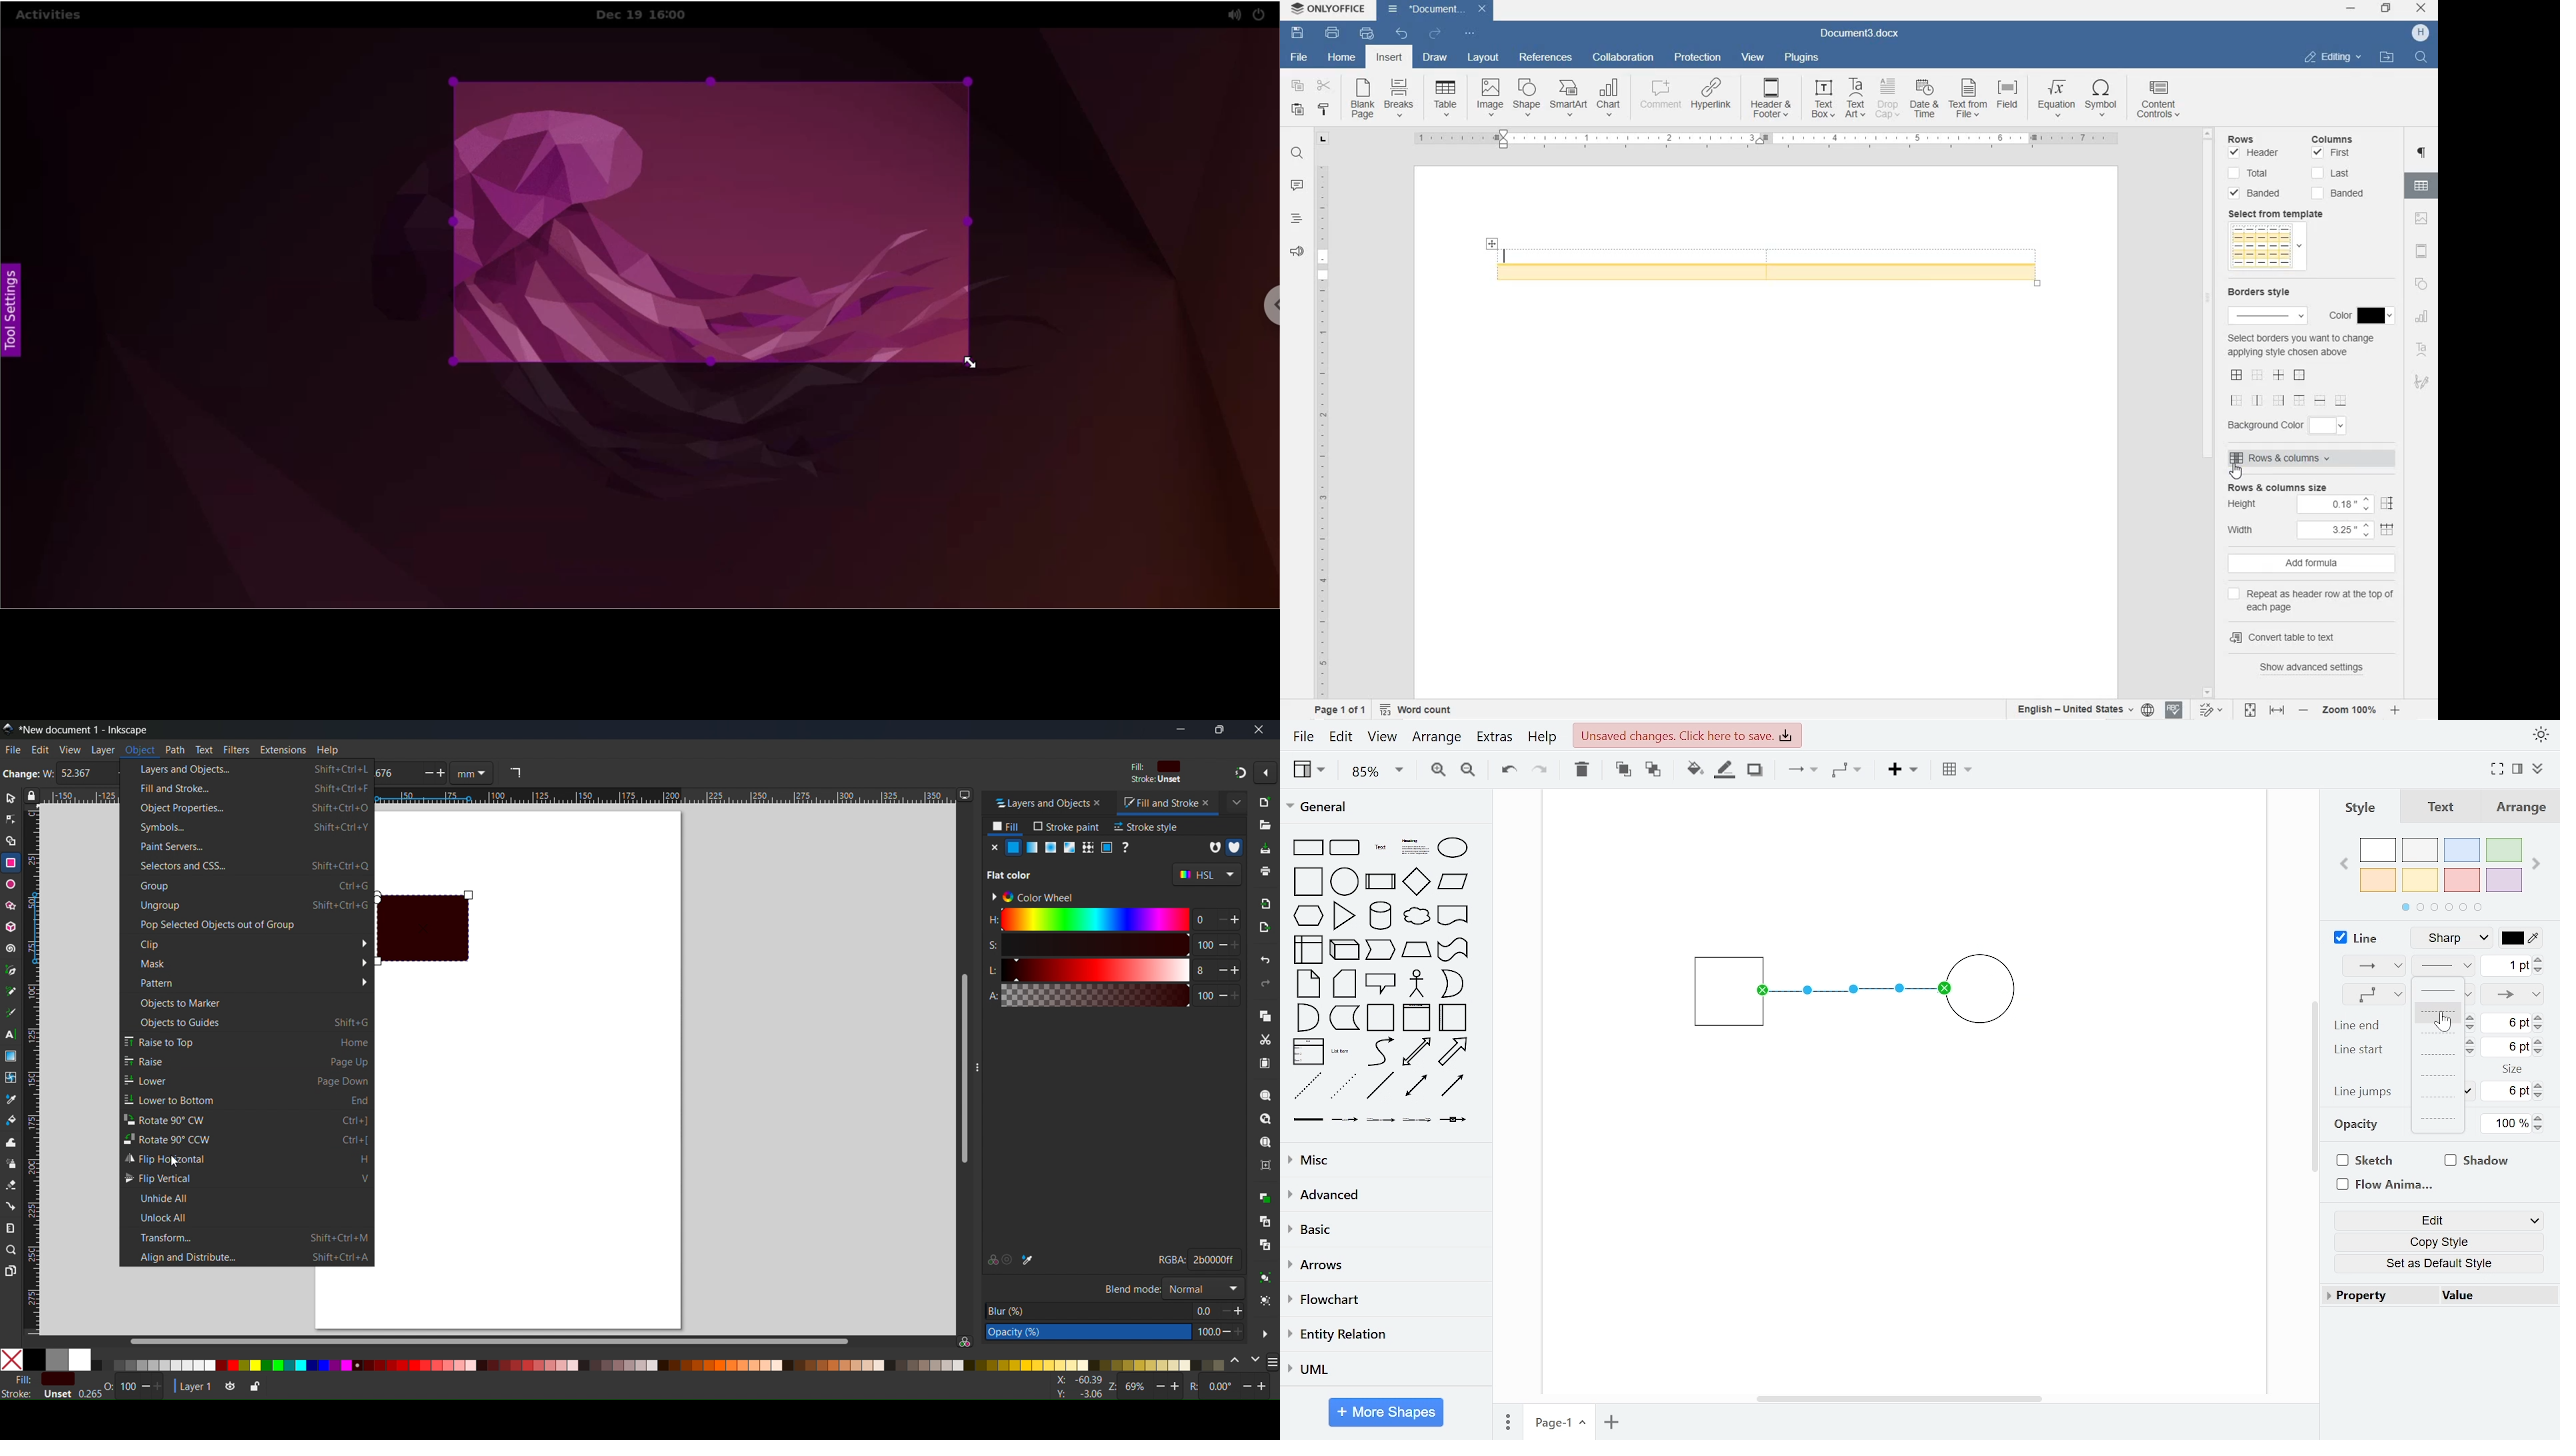 Image resolution: width=2576 pixels, height=1456 pixels. I want to click on current blur: 0.0, so click(1203, 1310).